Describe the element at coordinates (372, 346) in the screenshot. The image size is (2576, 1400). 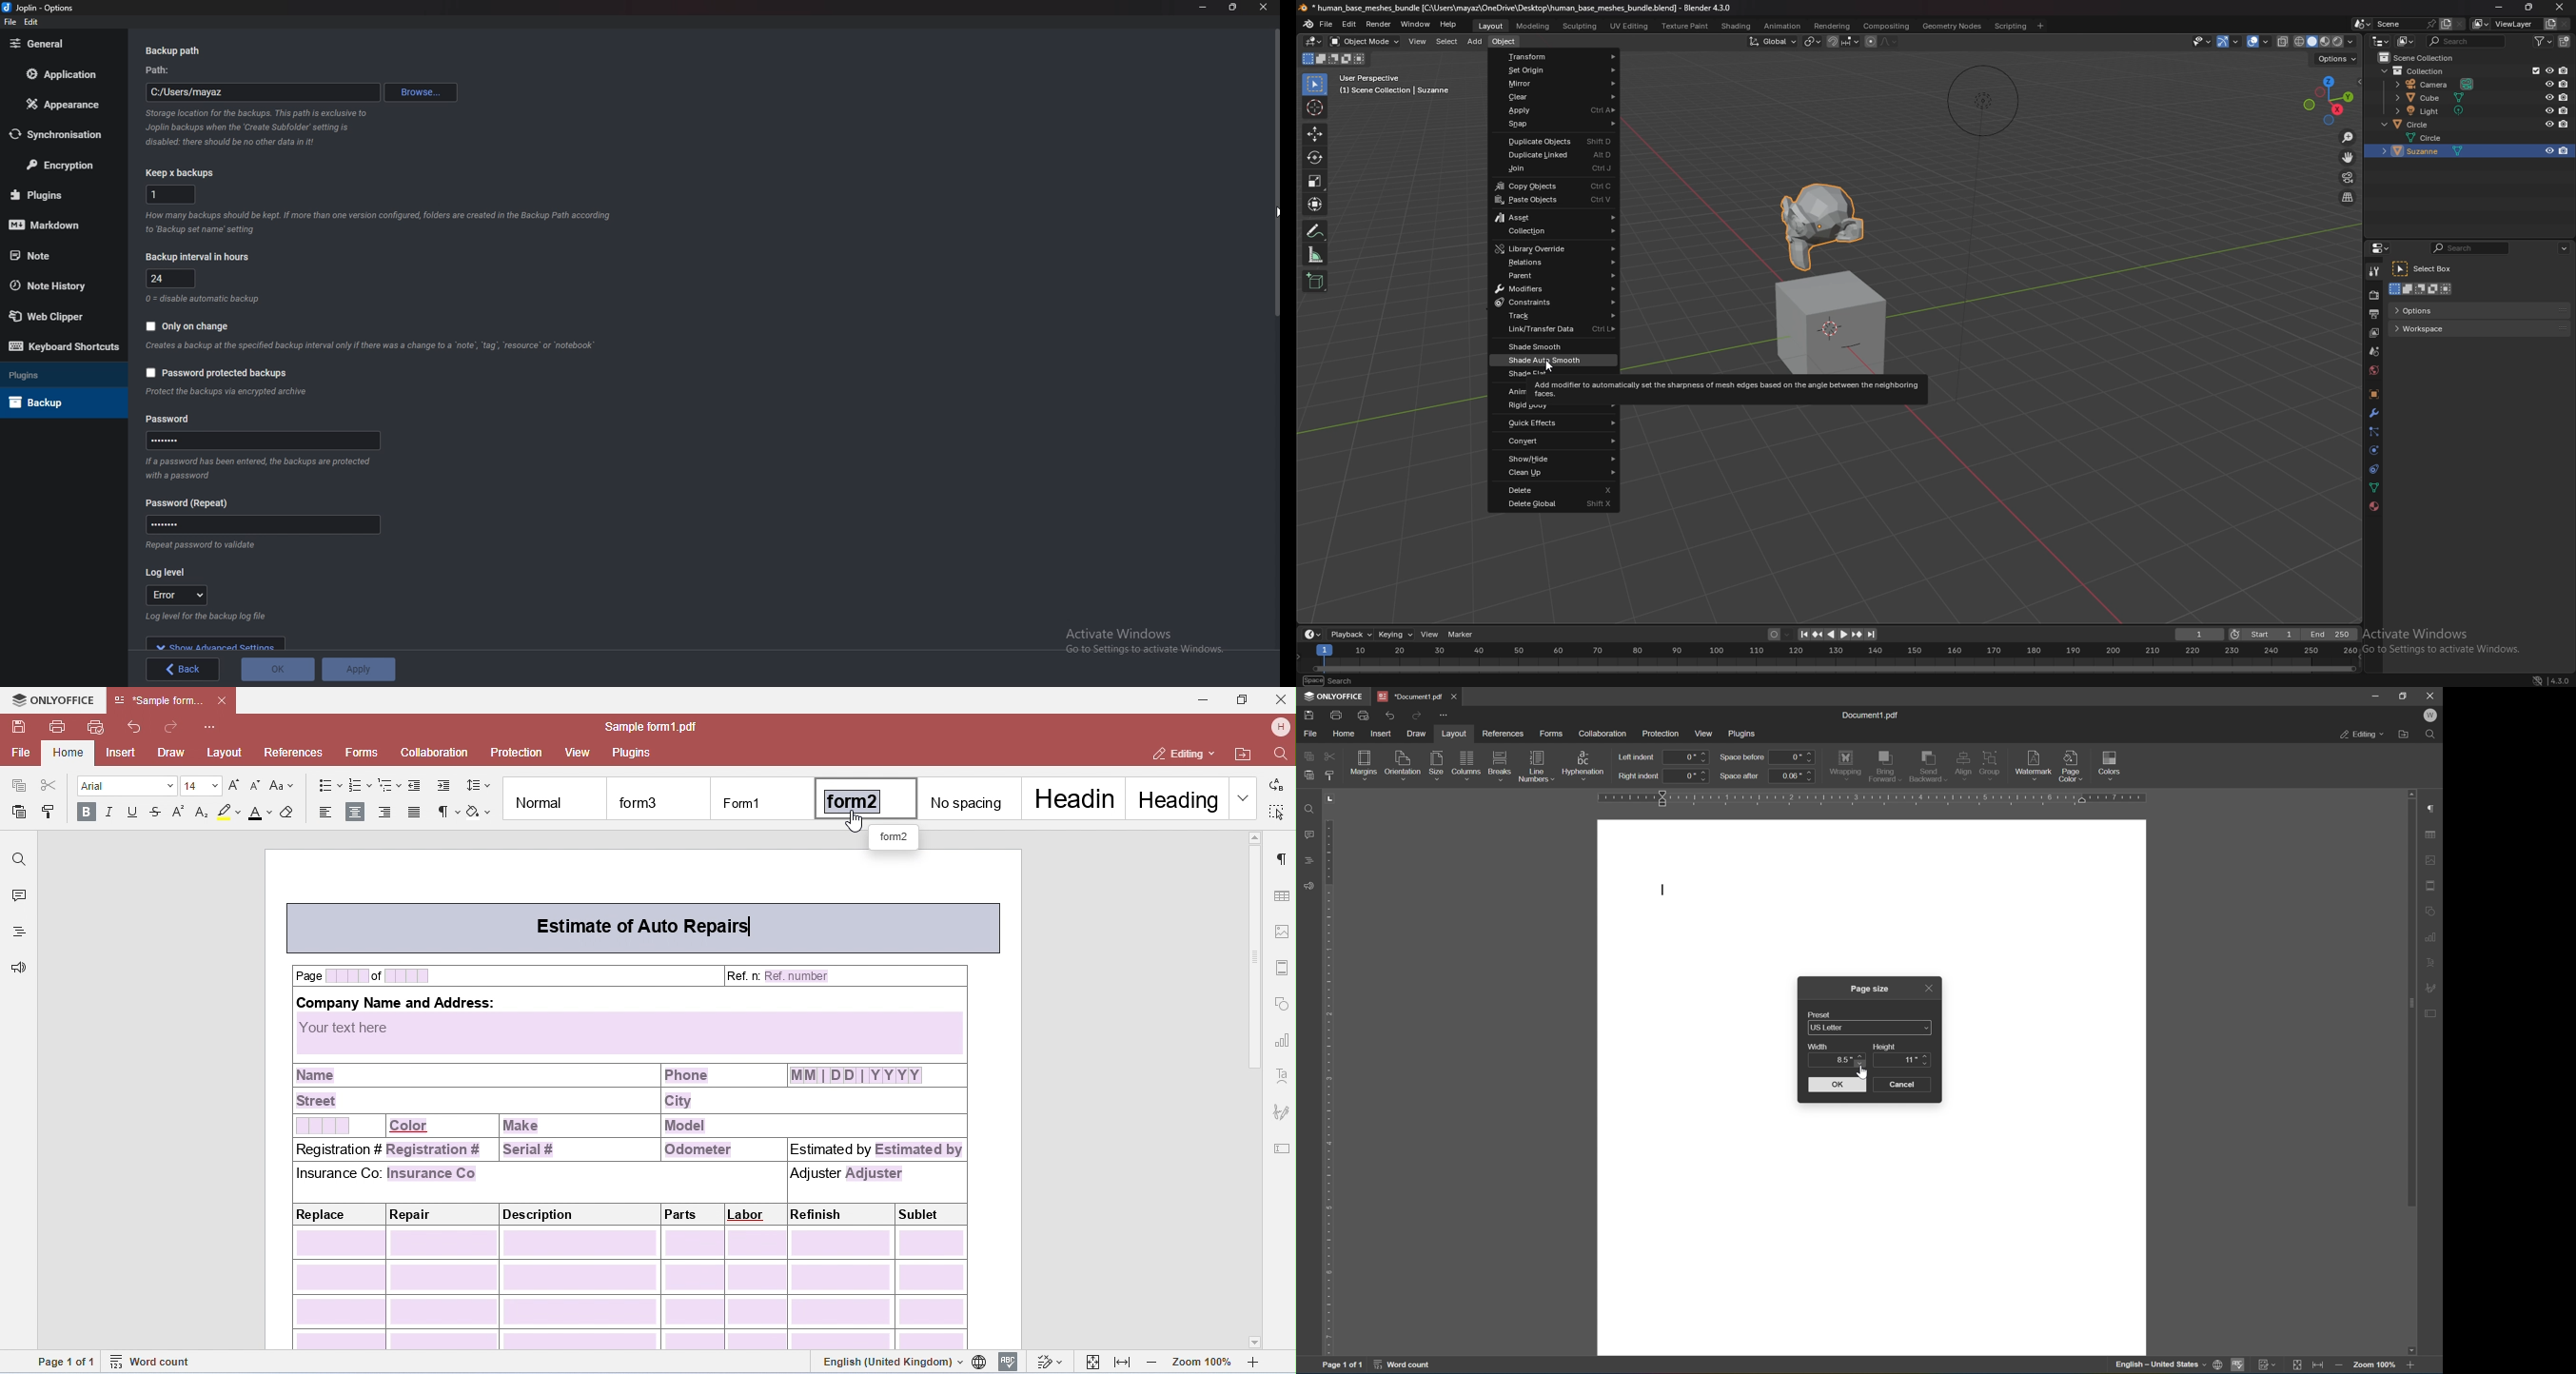
I see `Info` at that location.